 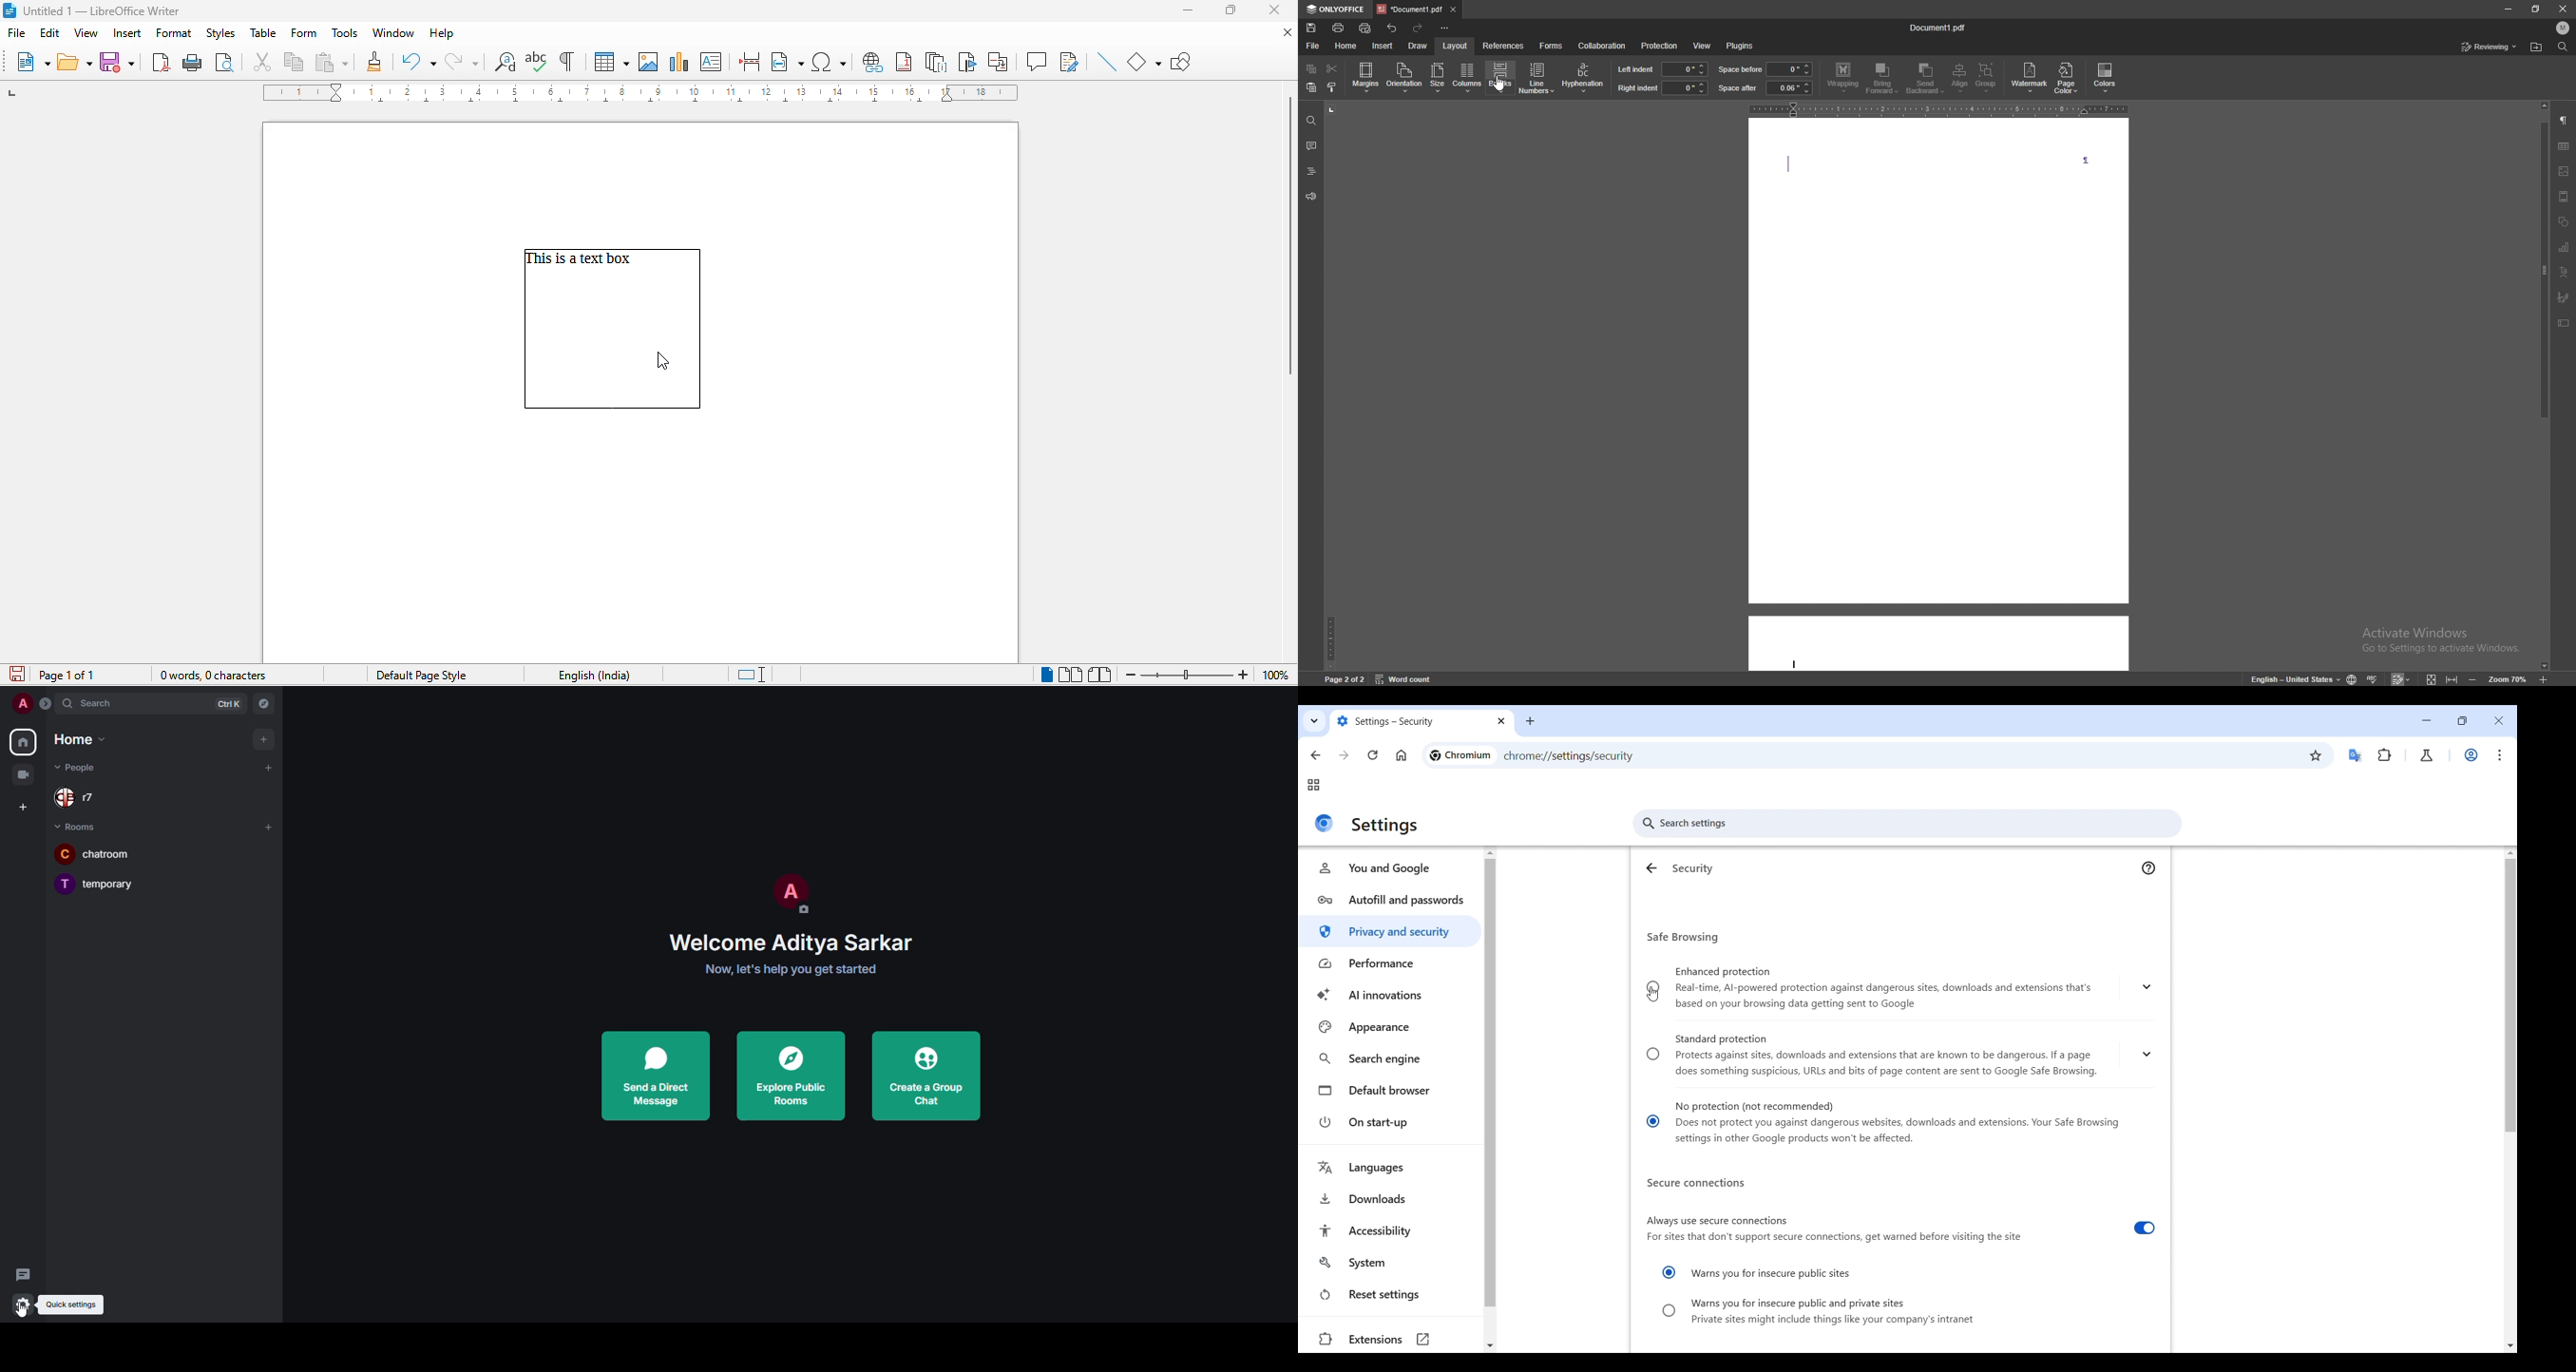 I want to click on field, so click(x=788, y=60).